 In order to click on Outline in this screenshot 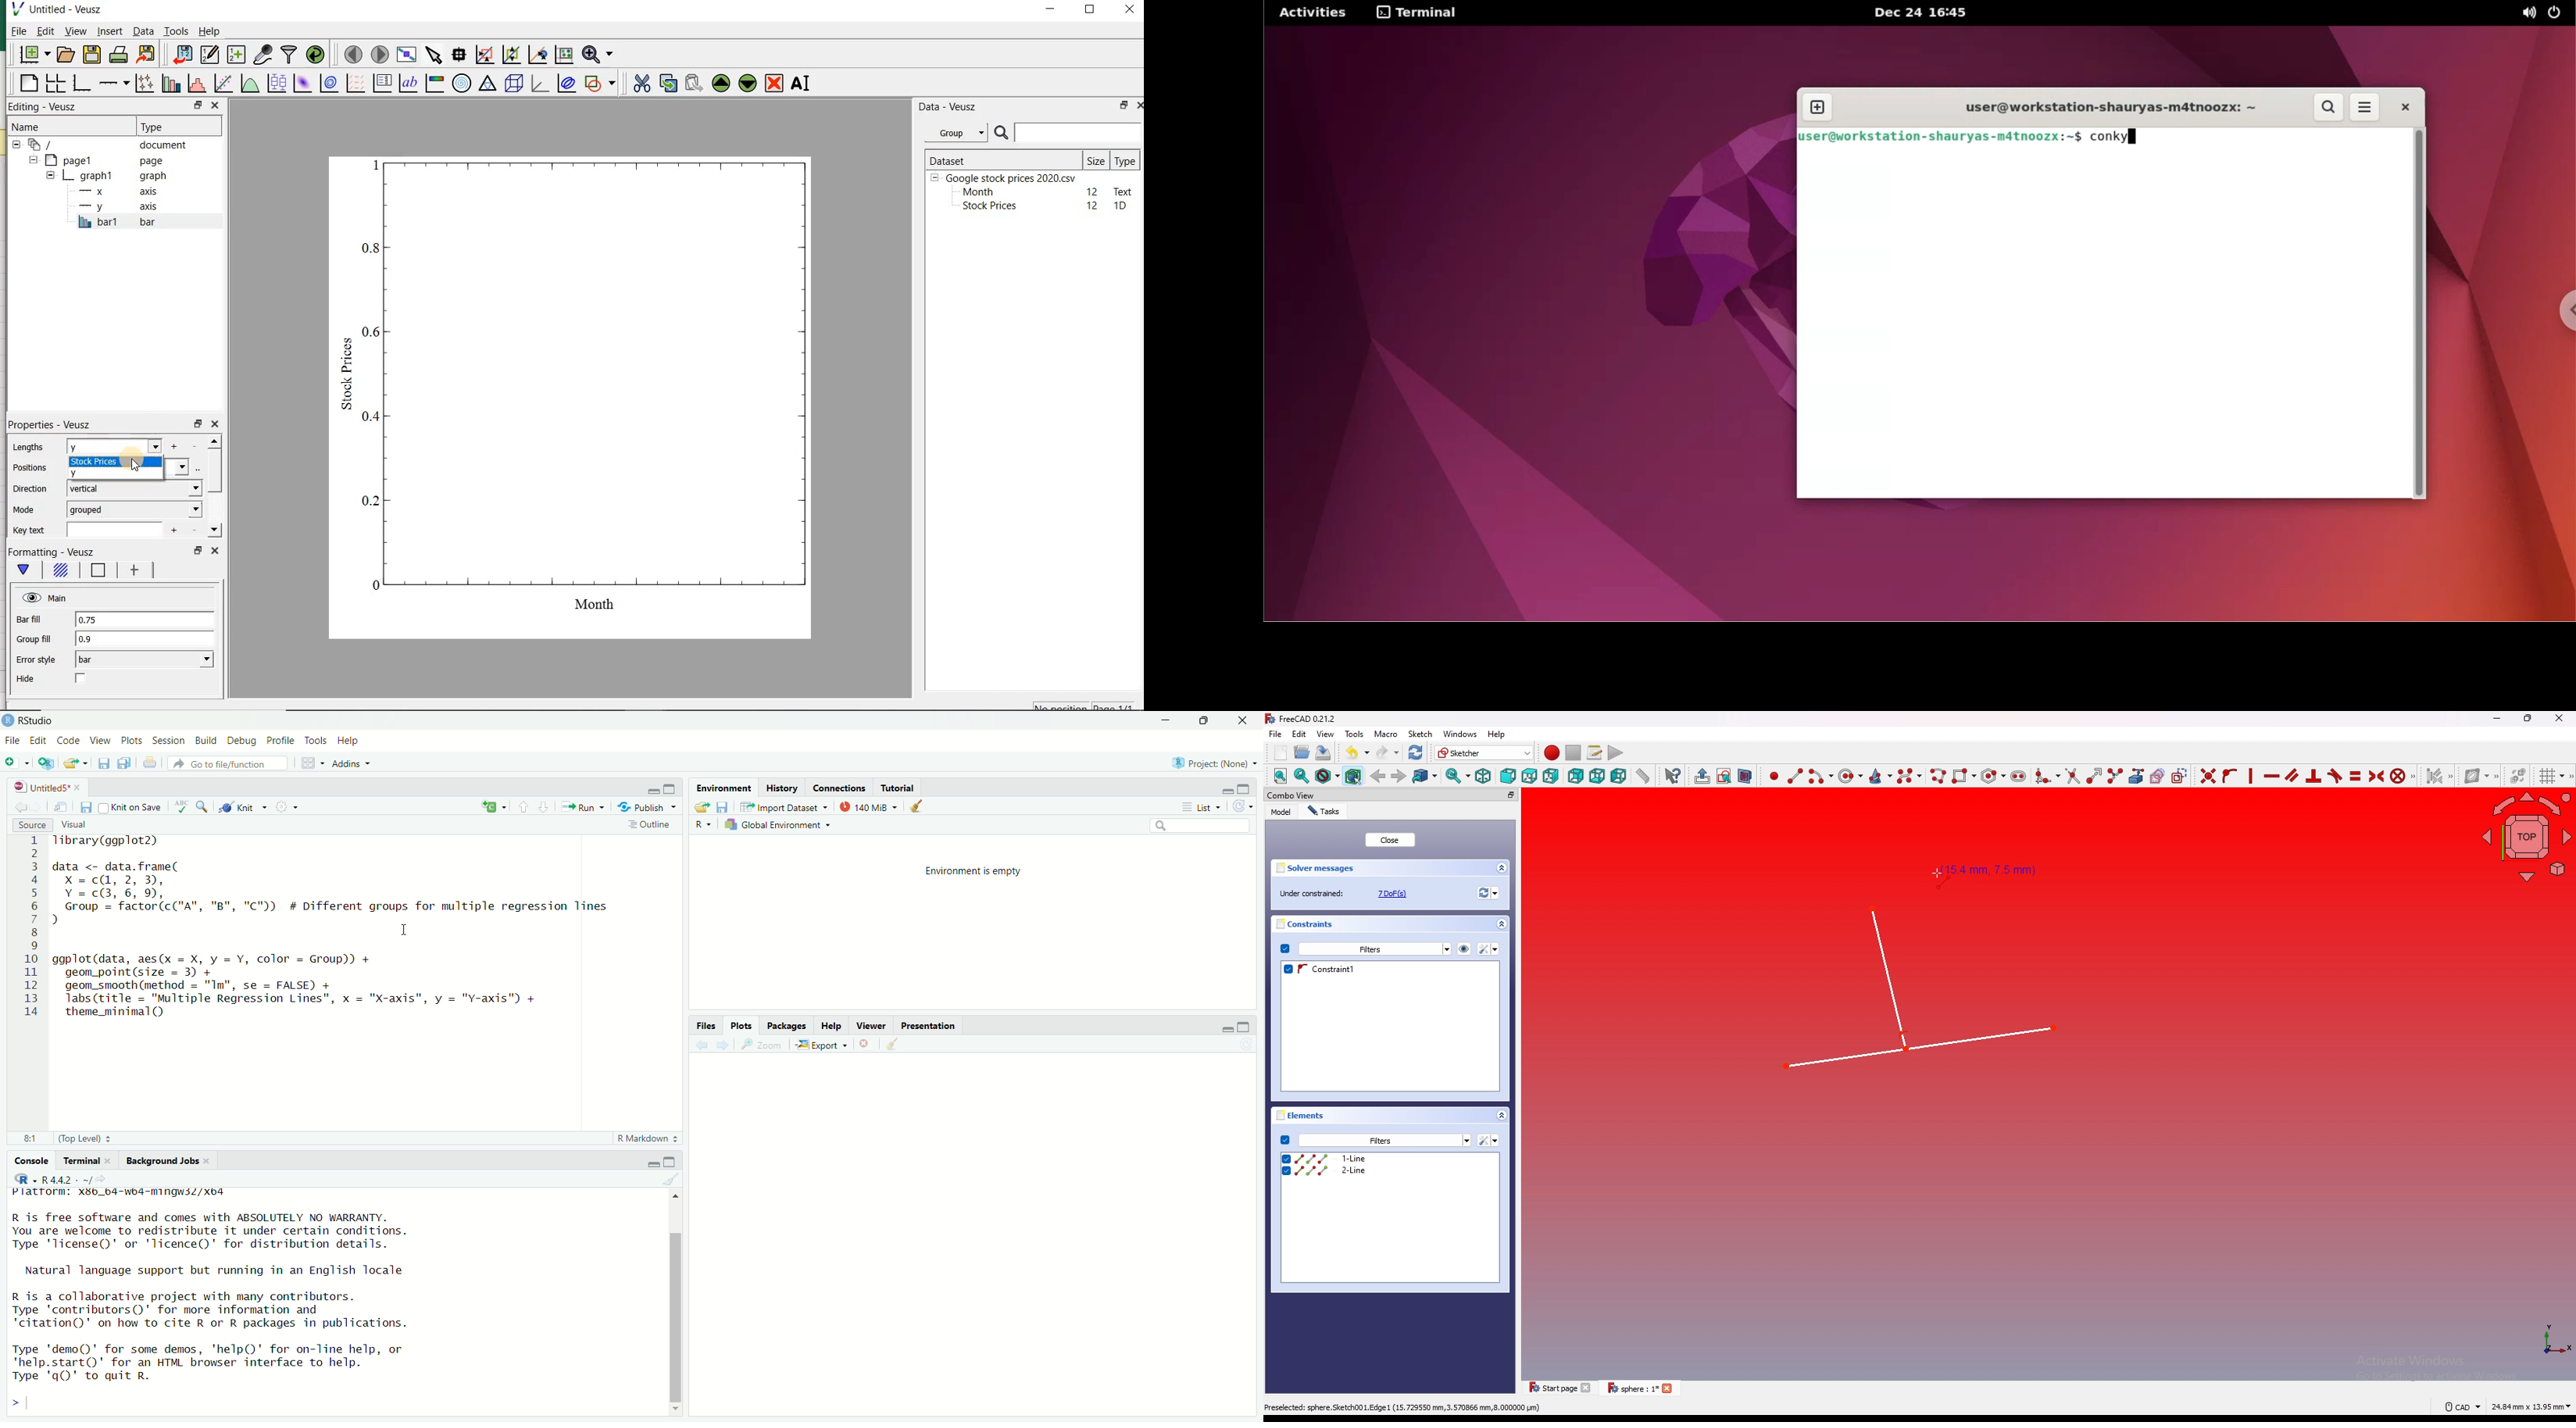, I will do `click(650, 826)`.